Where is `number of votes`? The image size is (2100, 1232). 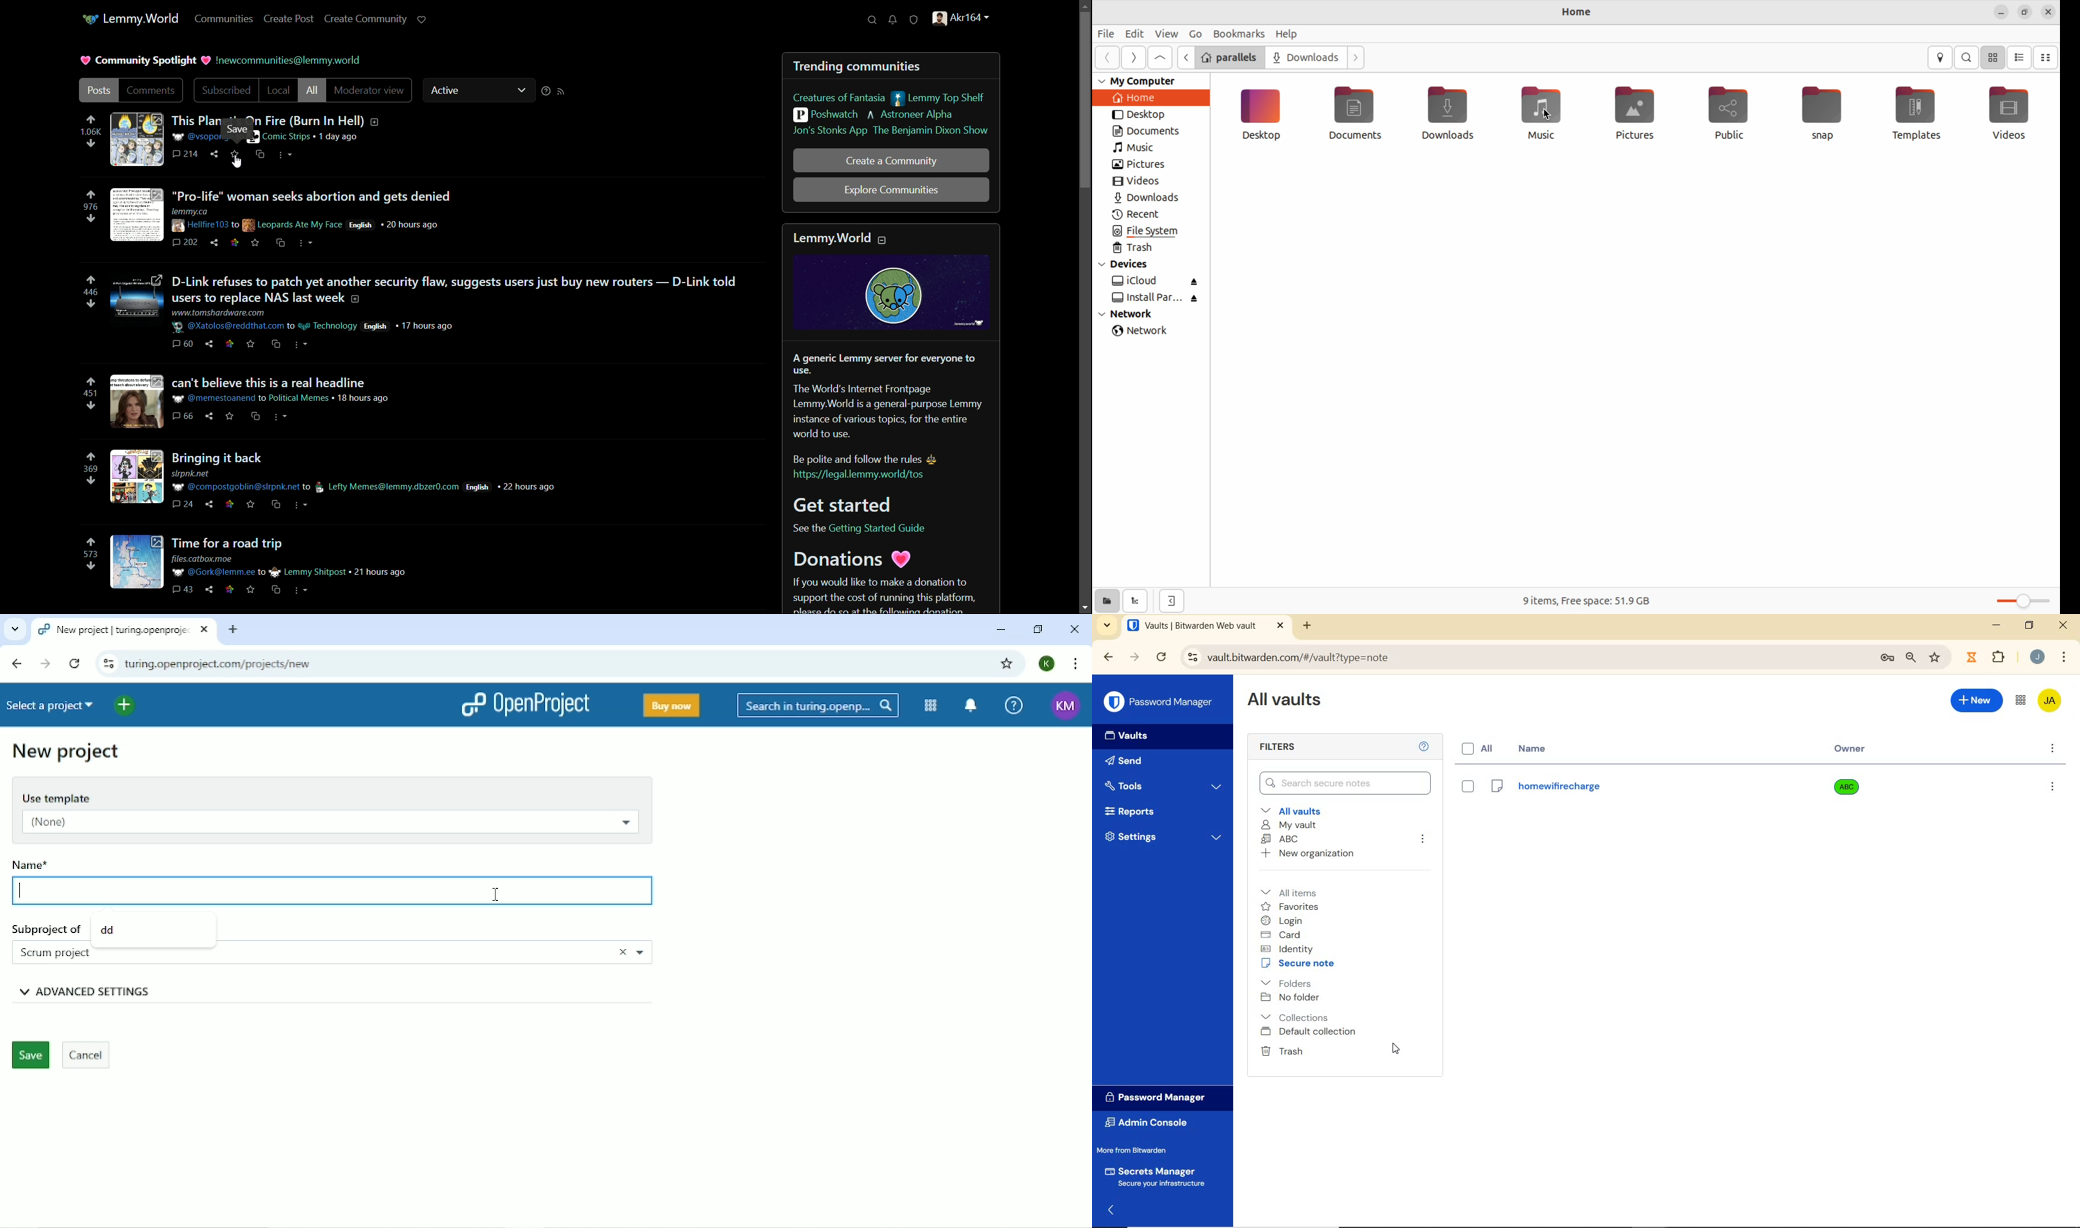 number of votes is located at coordinates (91, 208).